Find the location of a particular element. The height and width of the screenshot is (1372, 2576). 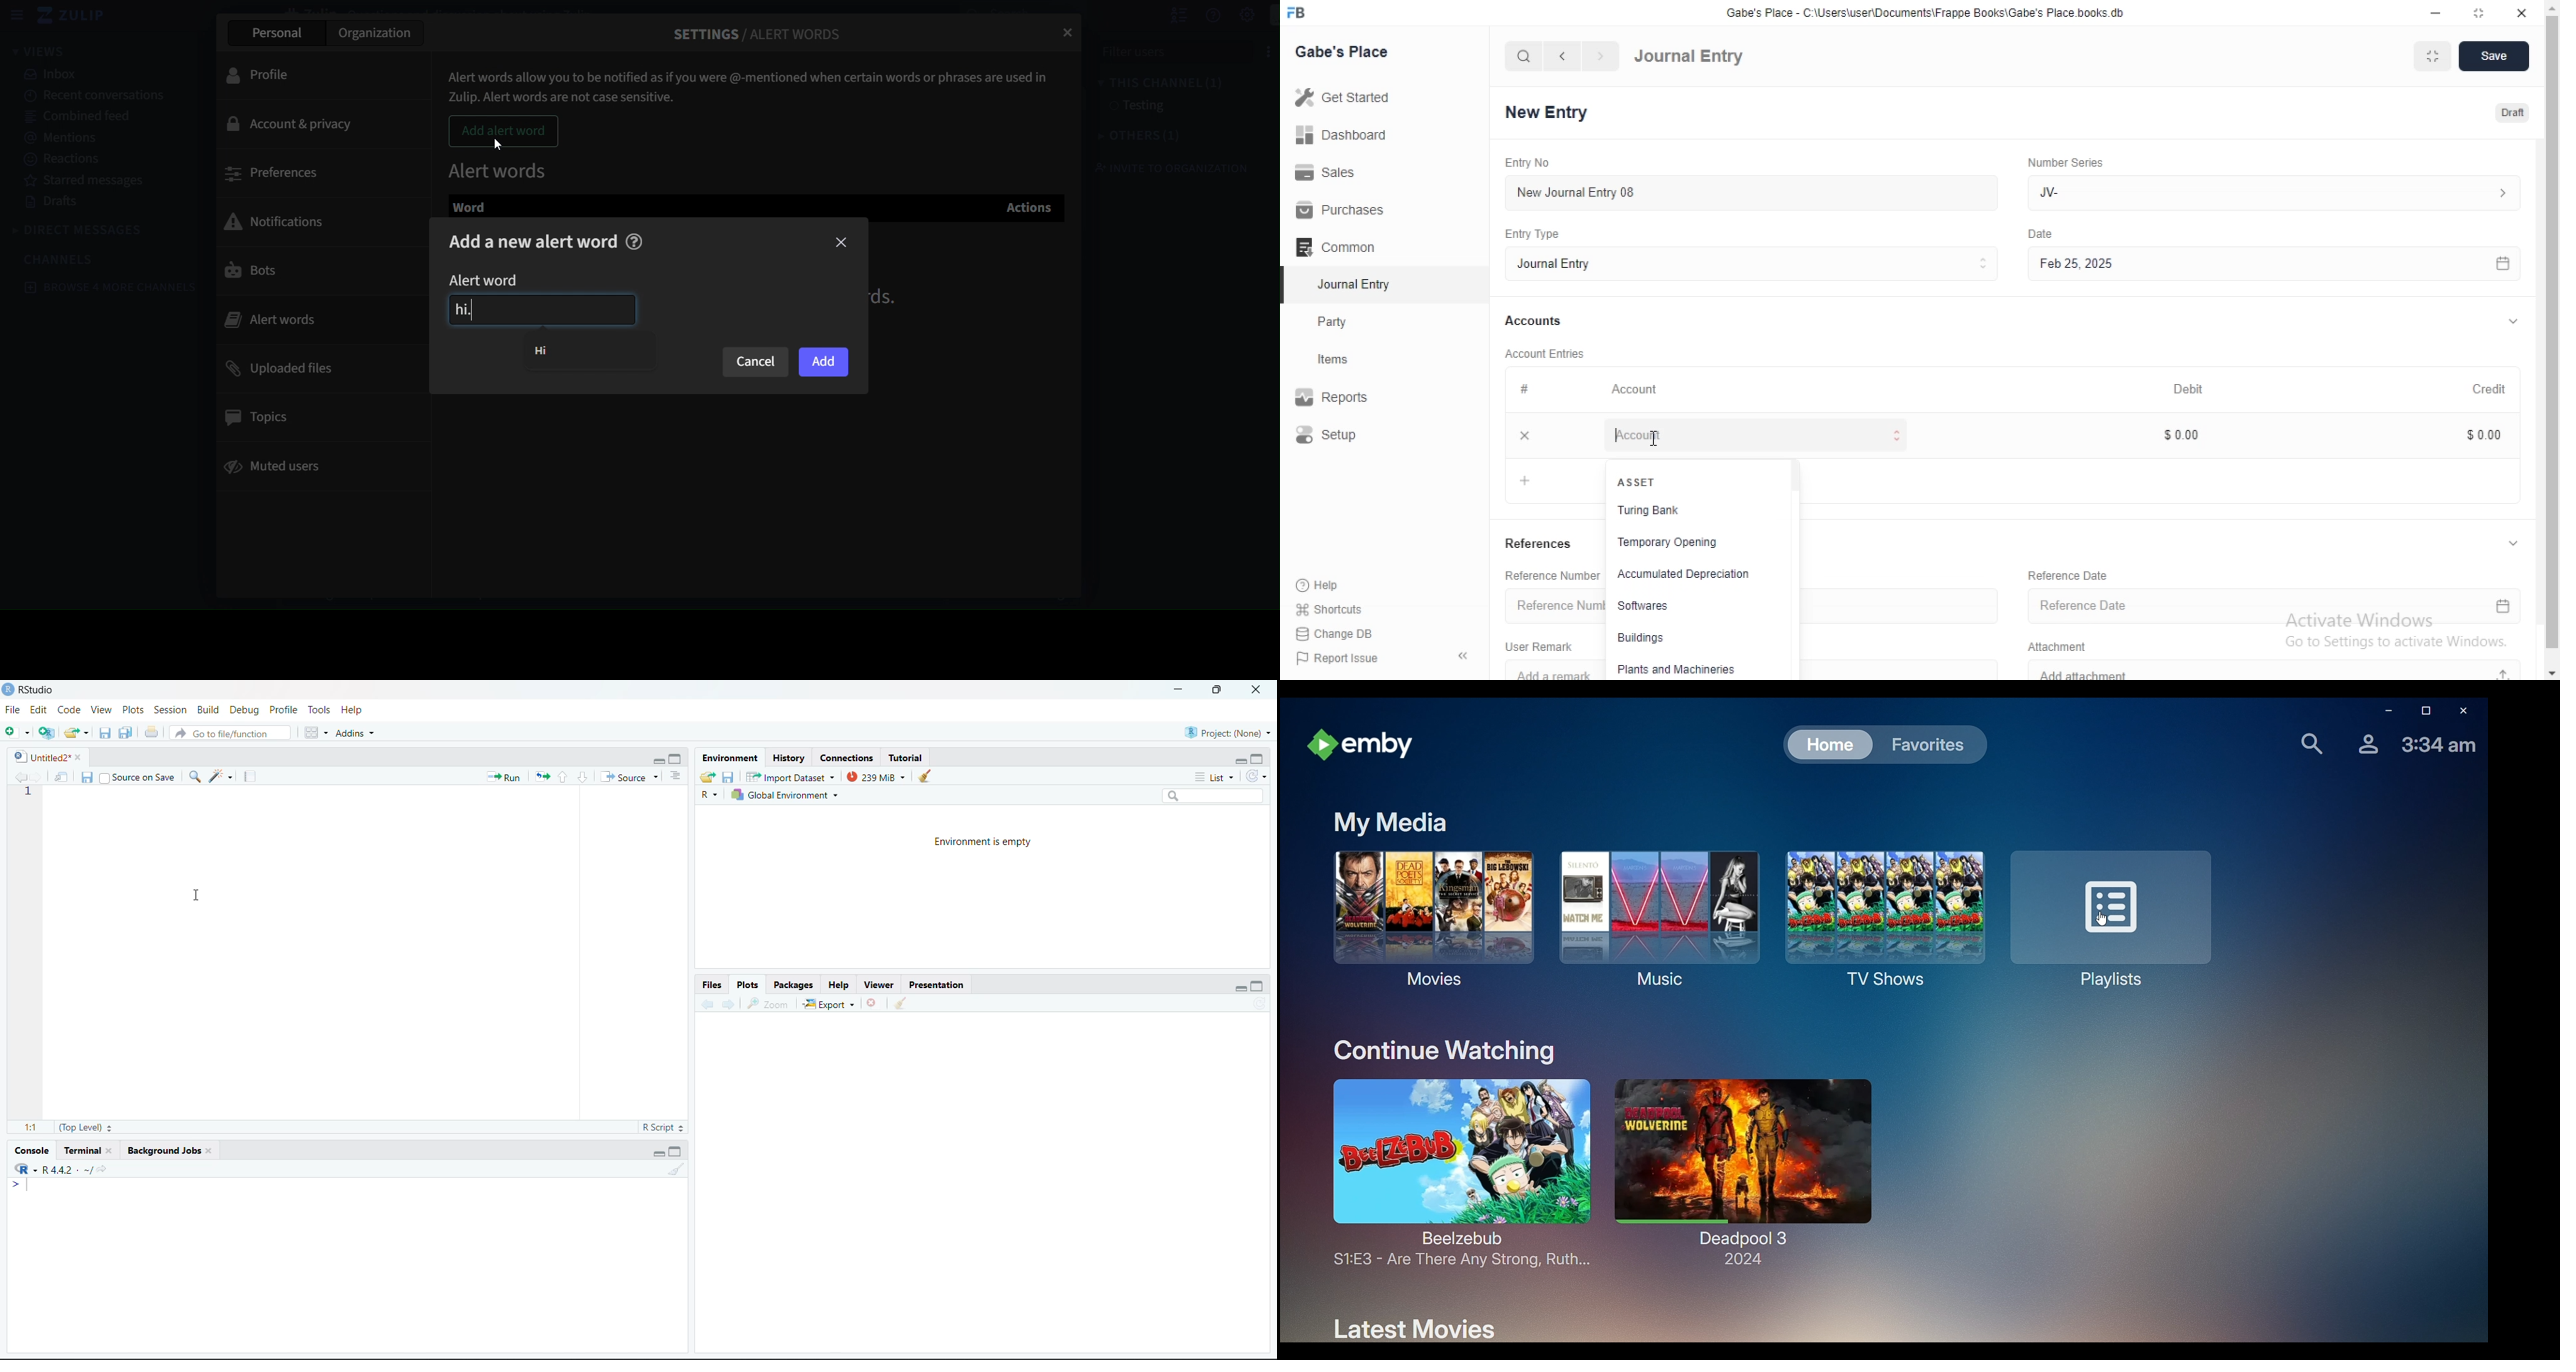

Account is located at coordinates (1638, 391).